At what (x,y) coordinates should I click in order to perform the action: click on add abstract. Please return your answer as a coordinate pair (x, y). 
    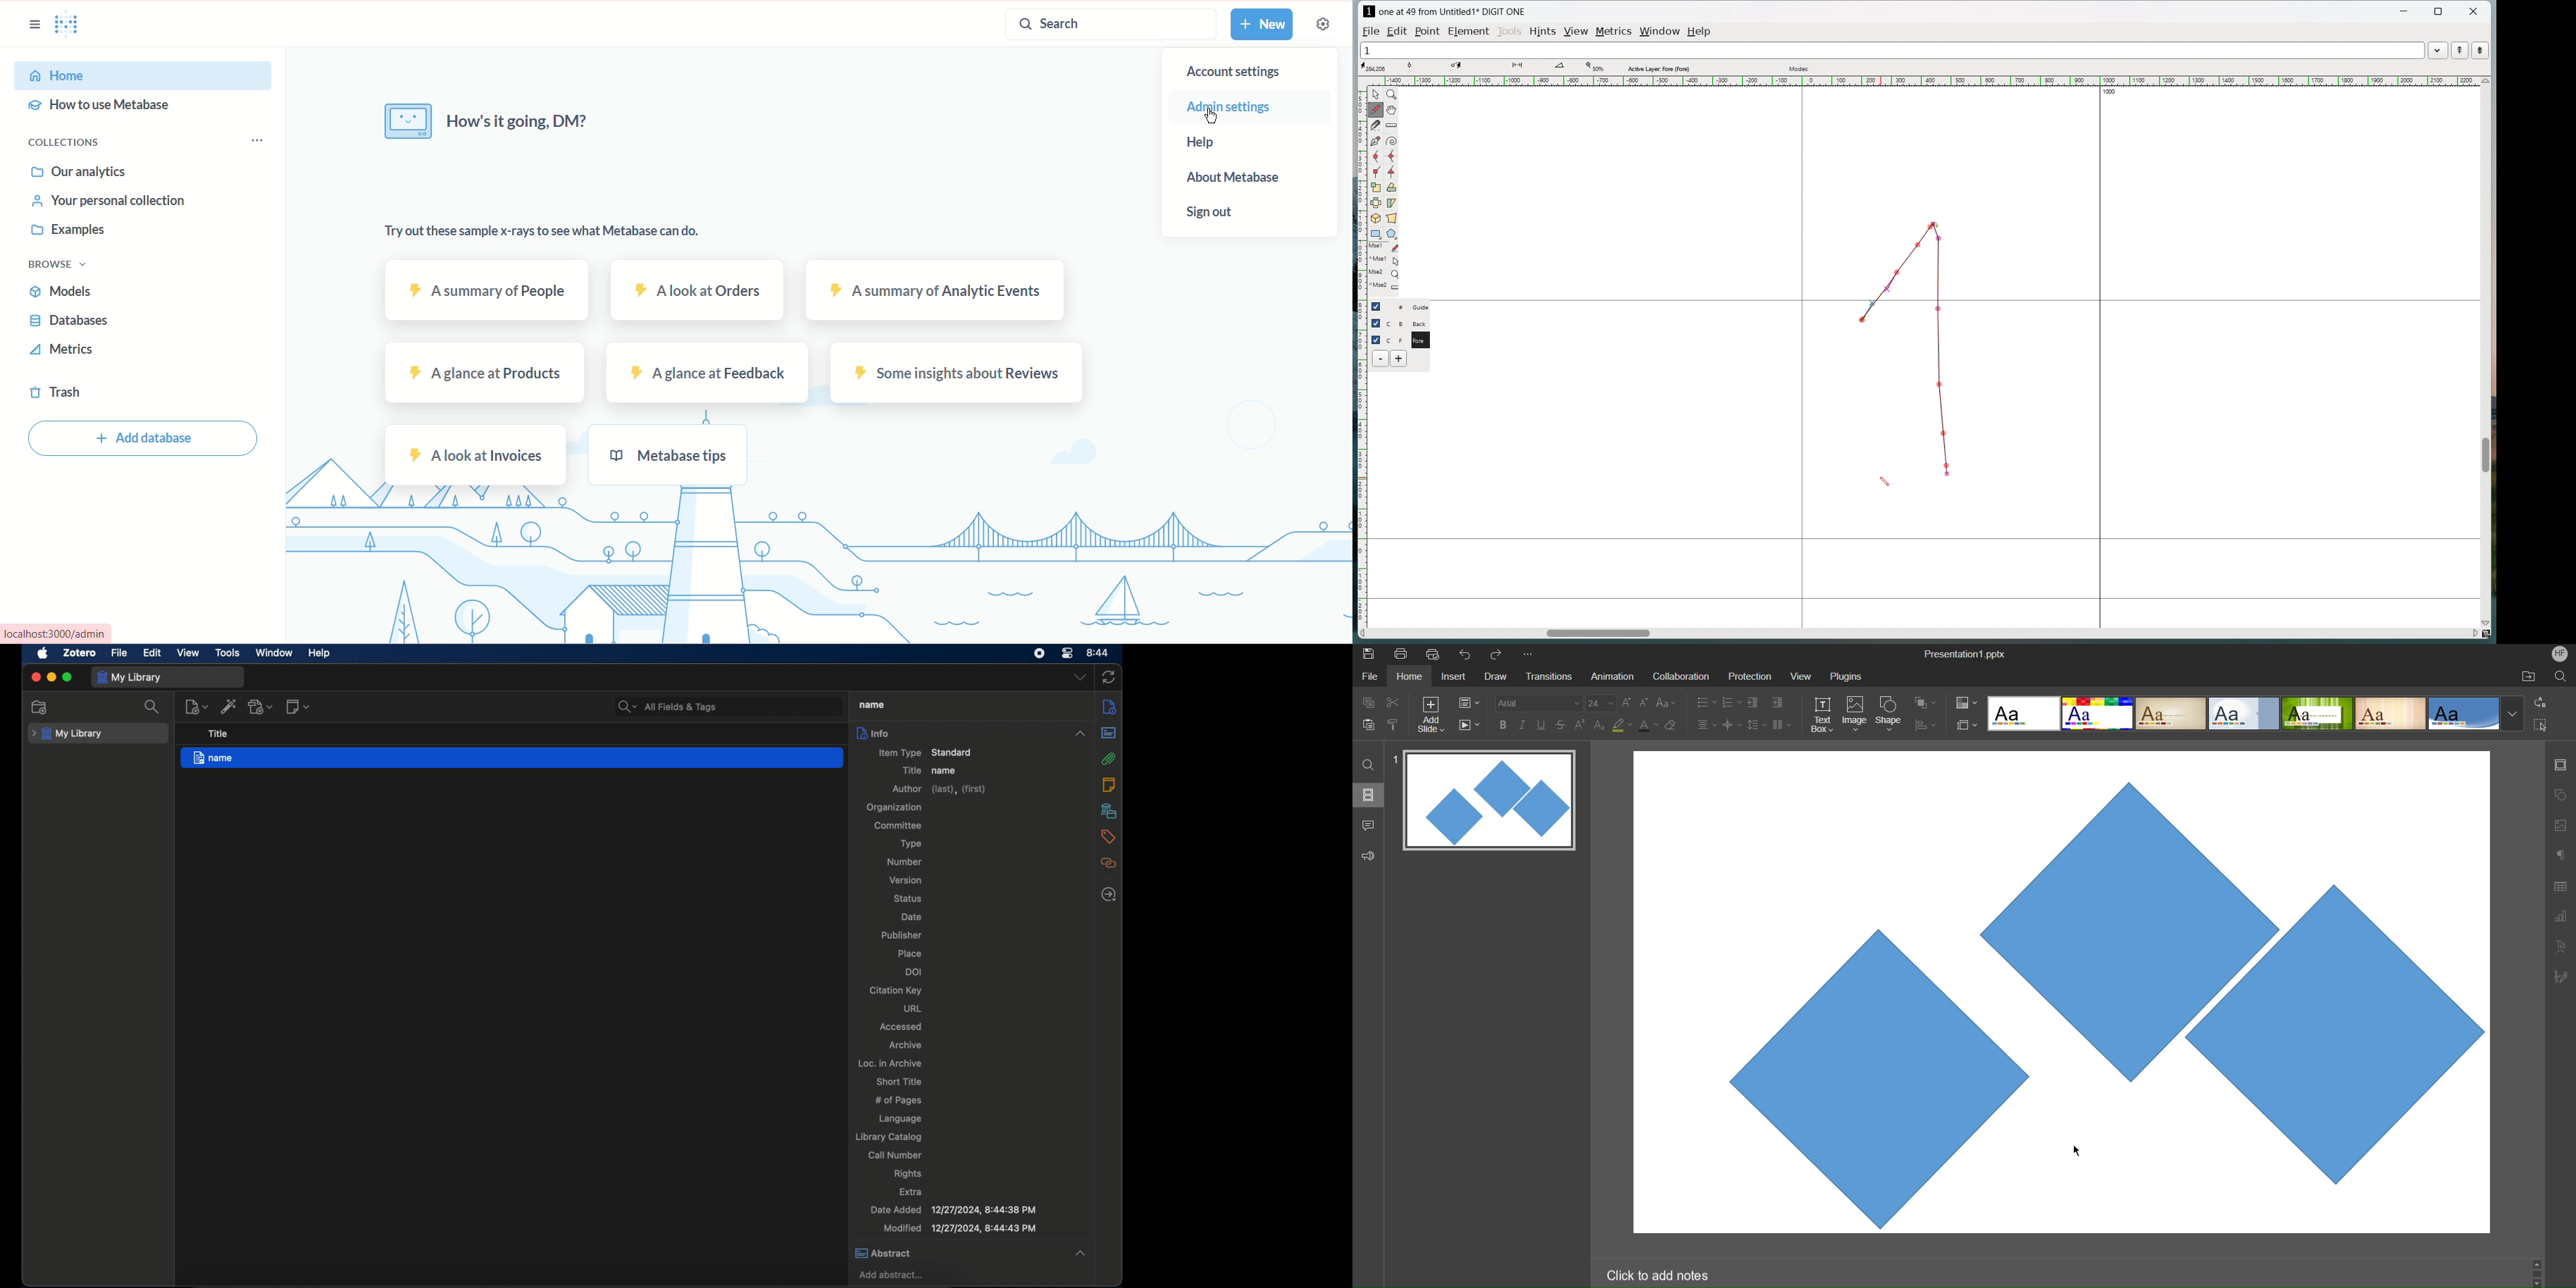
    Looking at the image, I should click on (894, 1275).